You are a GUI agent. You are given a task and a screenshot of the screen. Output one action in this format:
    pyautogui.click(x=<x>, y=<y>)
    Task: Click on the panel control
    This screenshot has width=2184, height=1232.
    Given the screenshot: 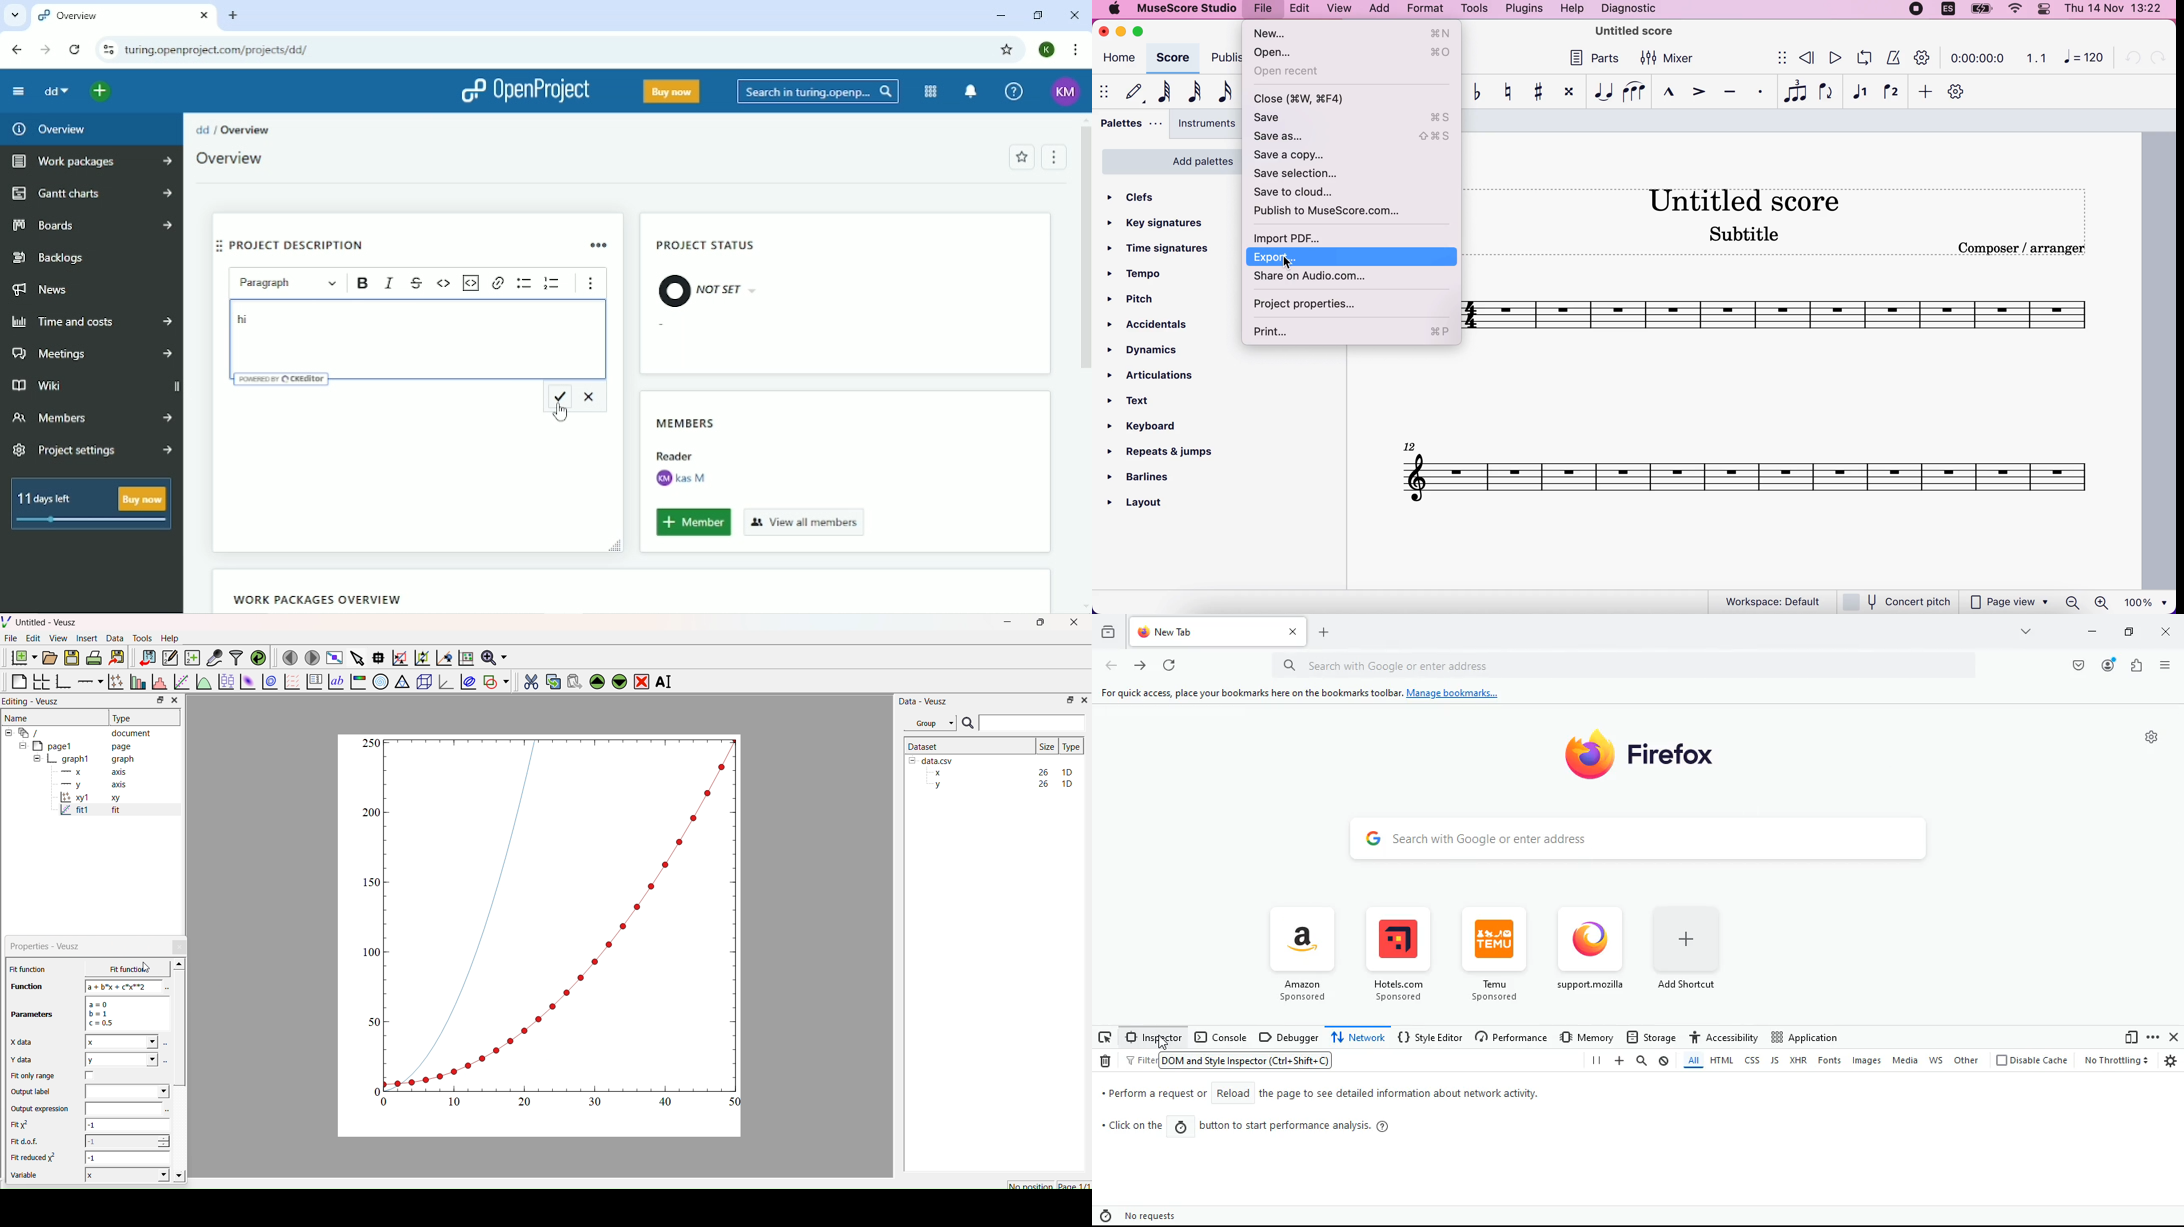 What is the action you would take?
    pyautogui.click(x=2045, y=11)
    